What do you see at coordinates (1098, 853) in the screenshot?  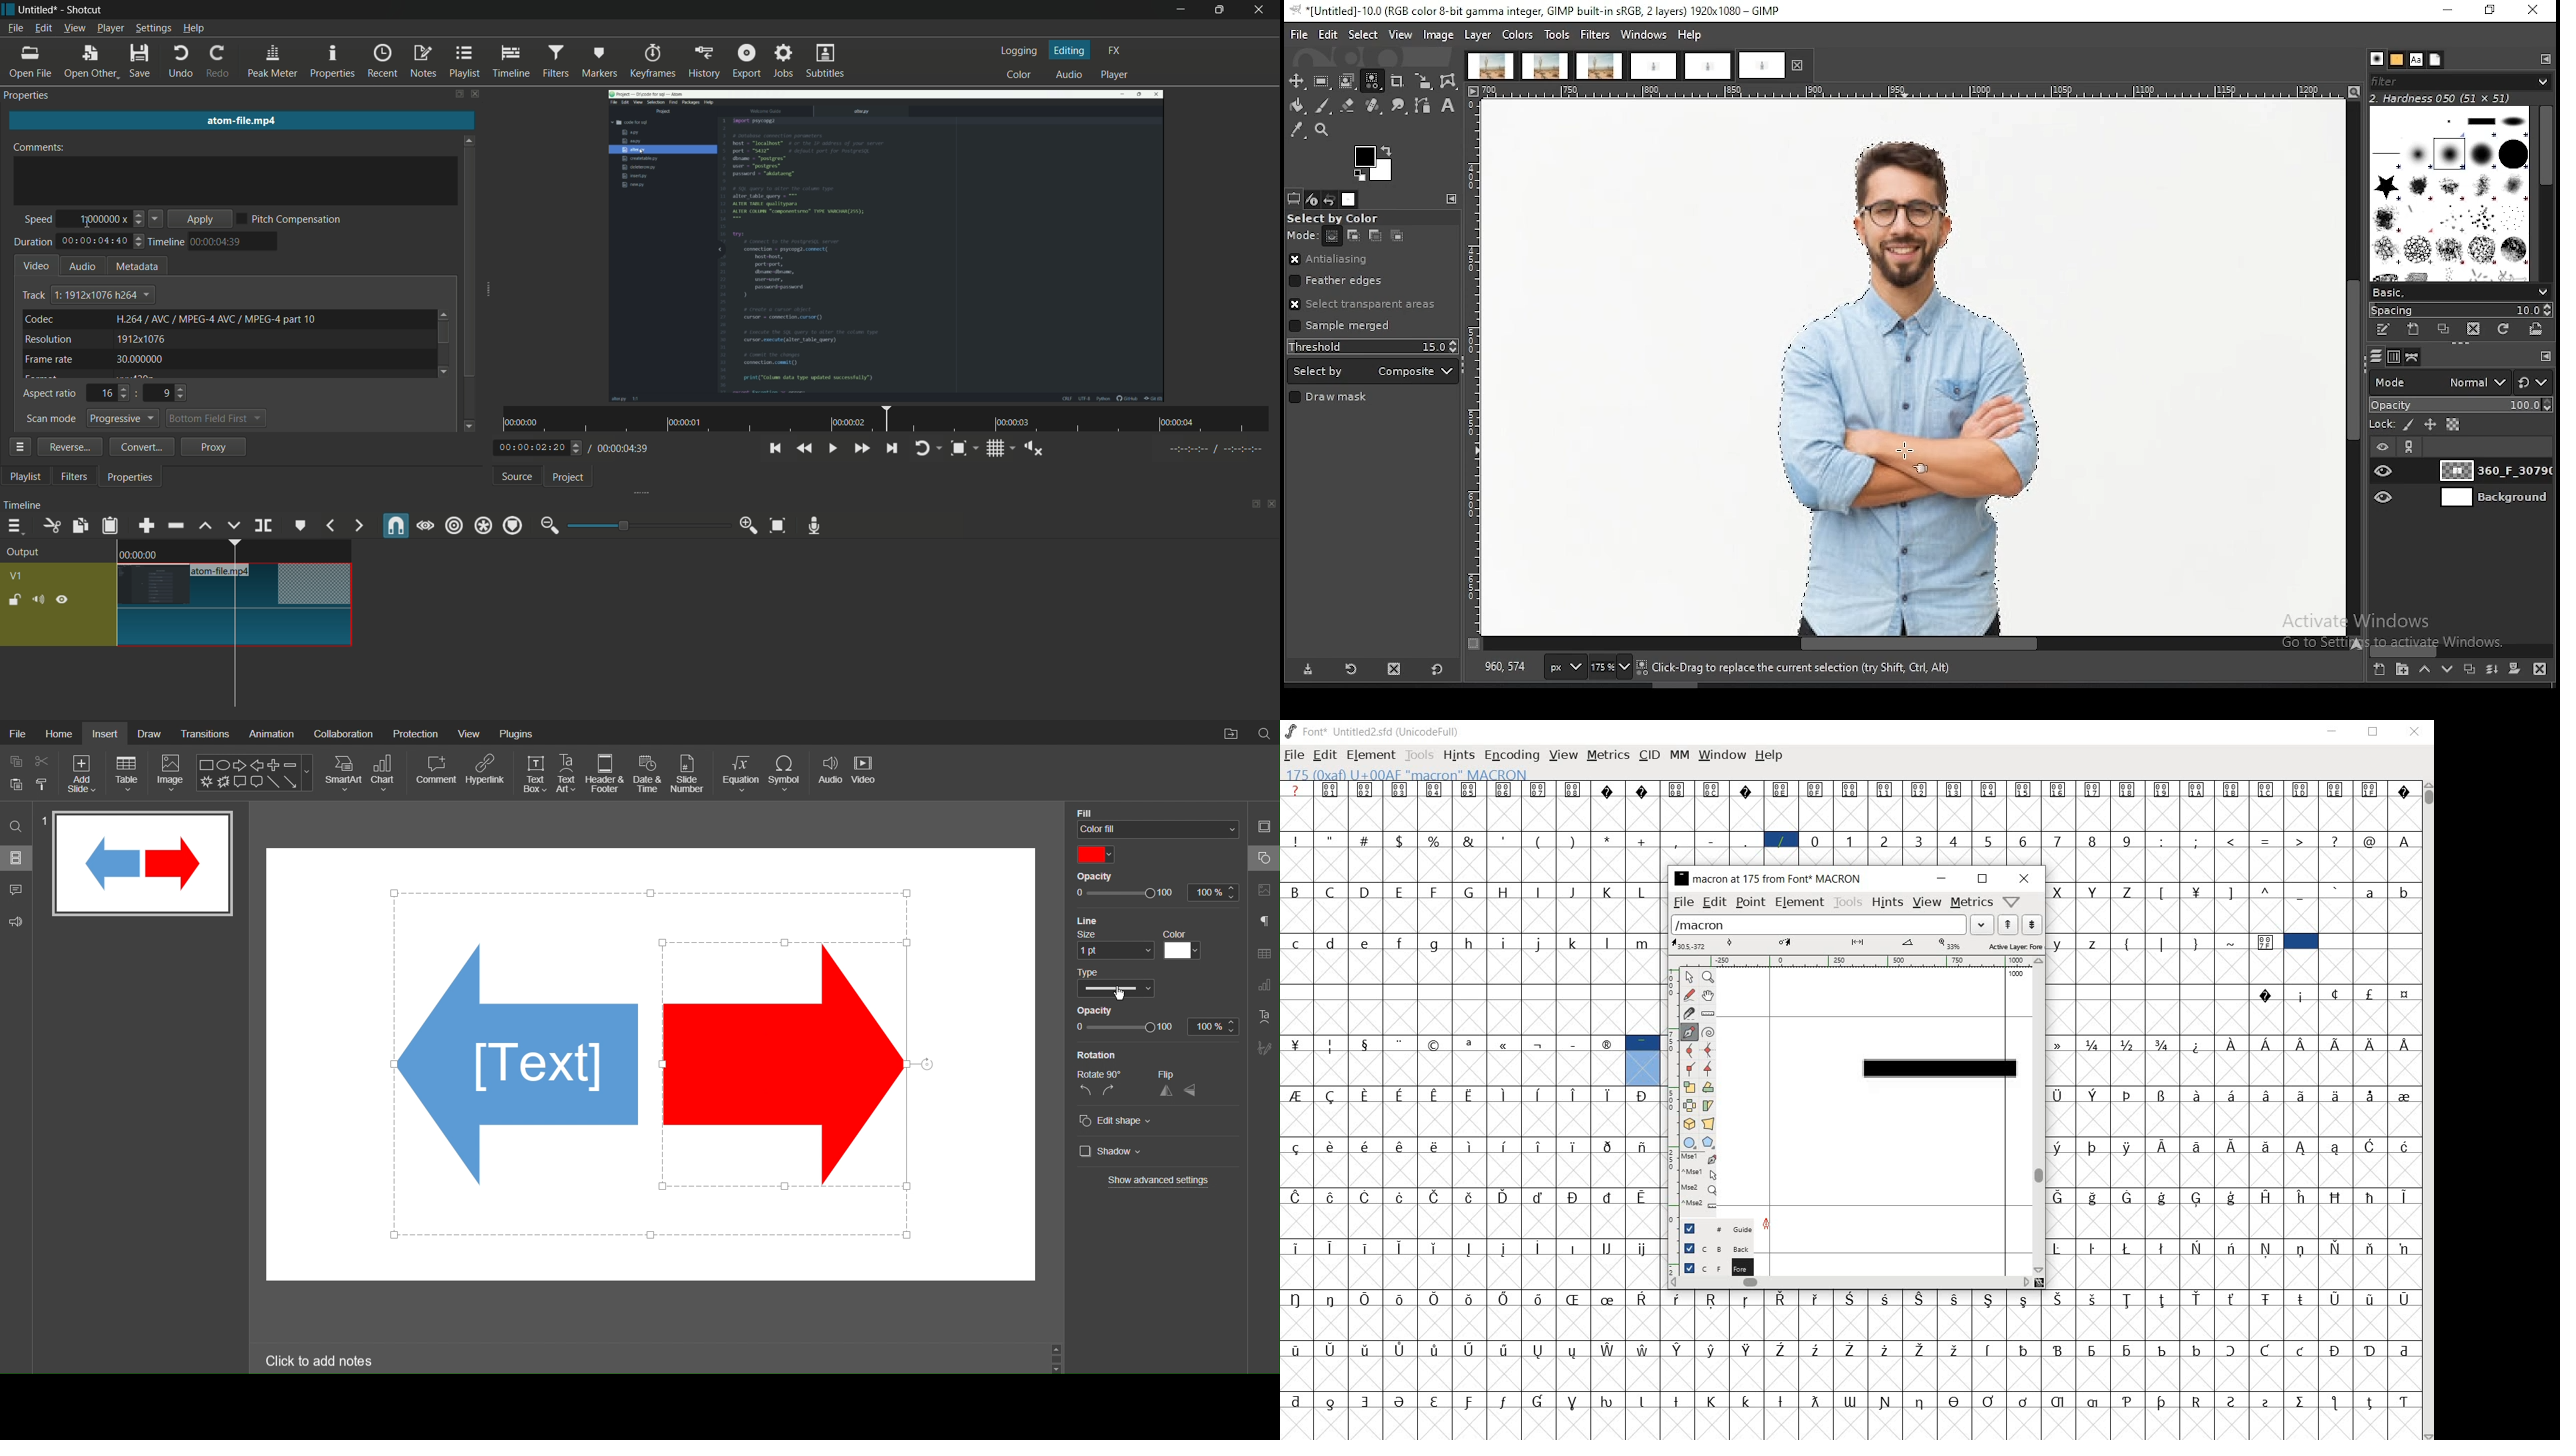 I see `Color` at bounding box center [1098, 853].